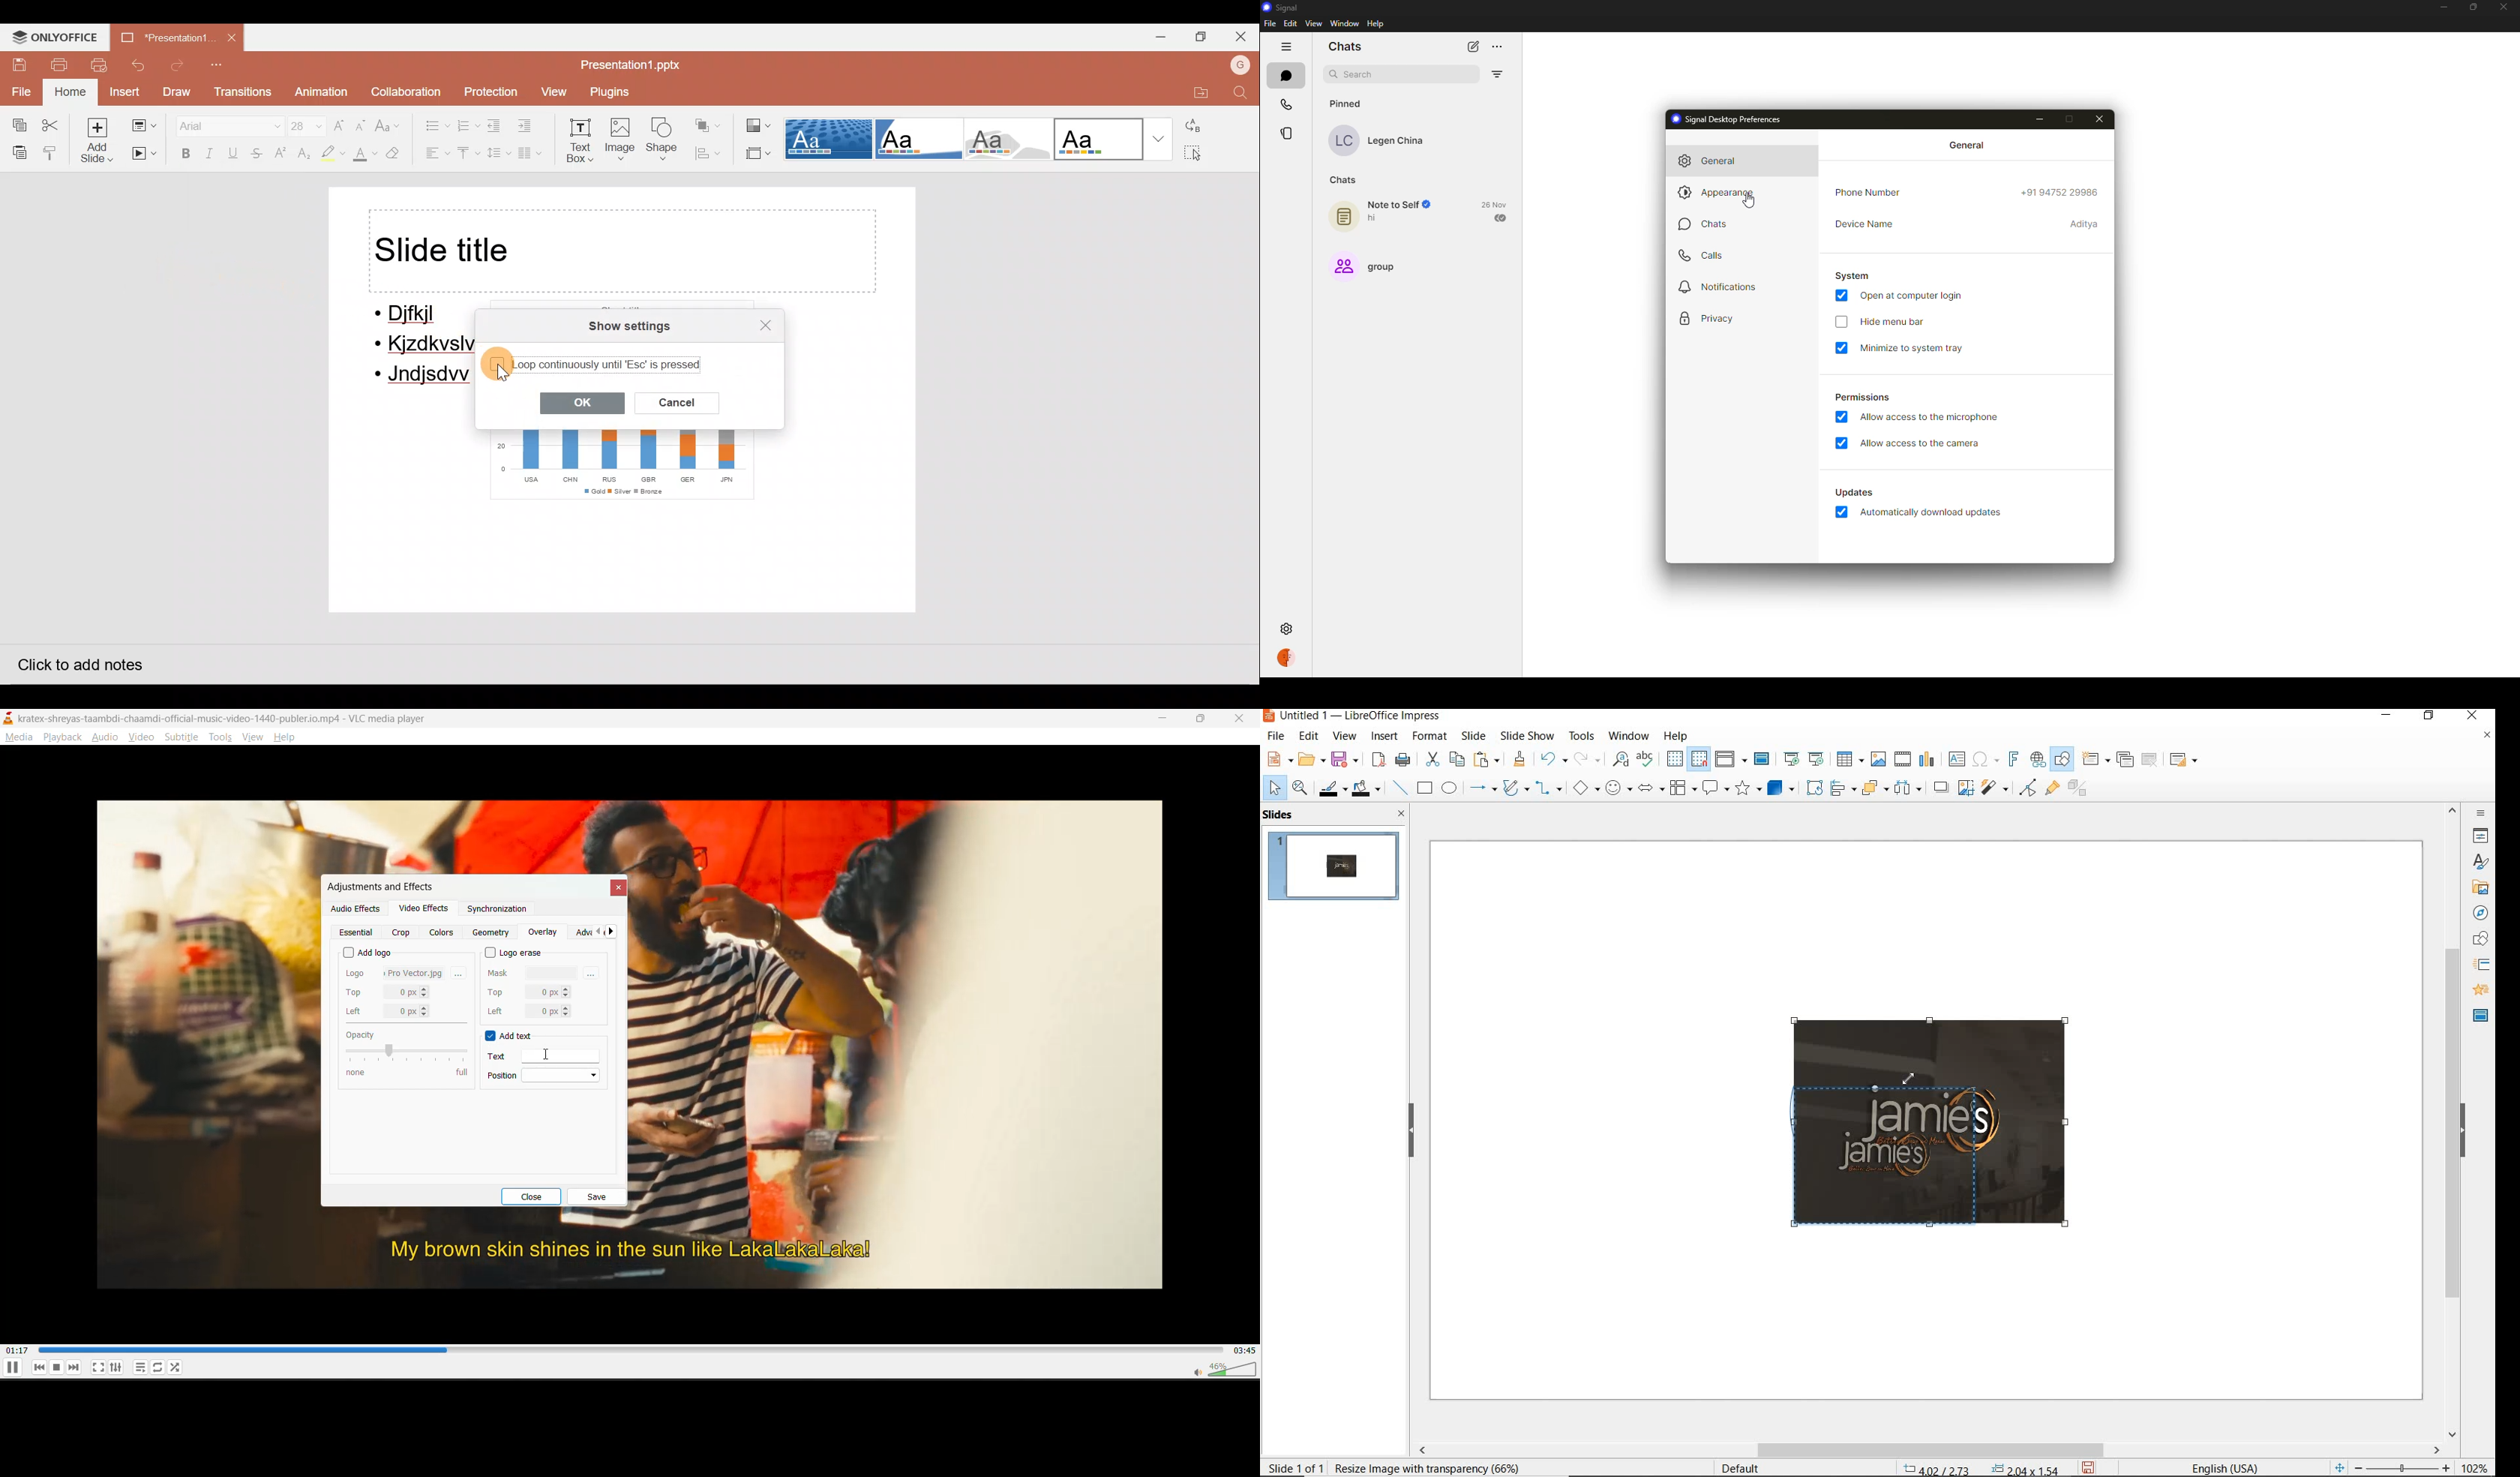 The image size is (2520, 1484). Describe the element at coordinates (1428, 735) in the screenshot. I see `format` at that location.